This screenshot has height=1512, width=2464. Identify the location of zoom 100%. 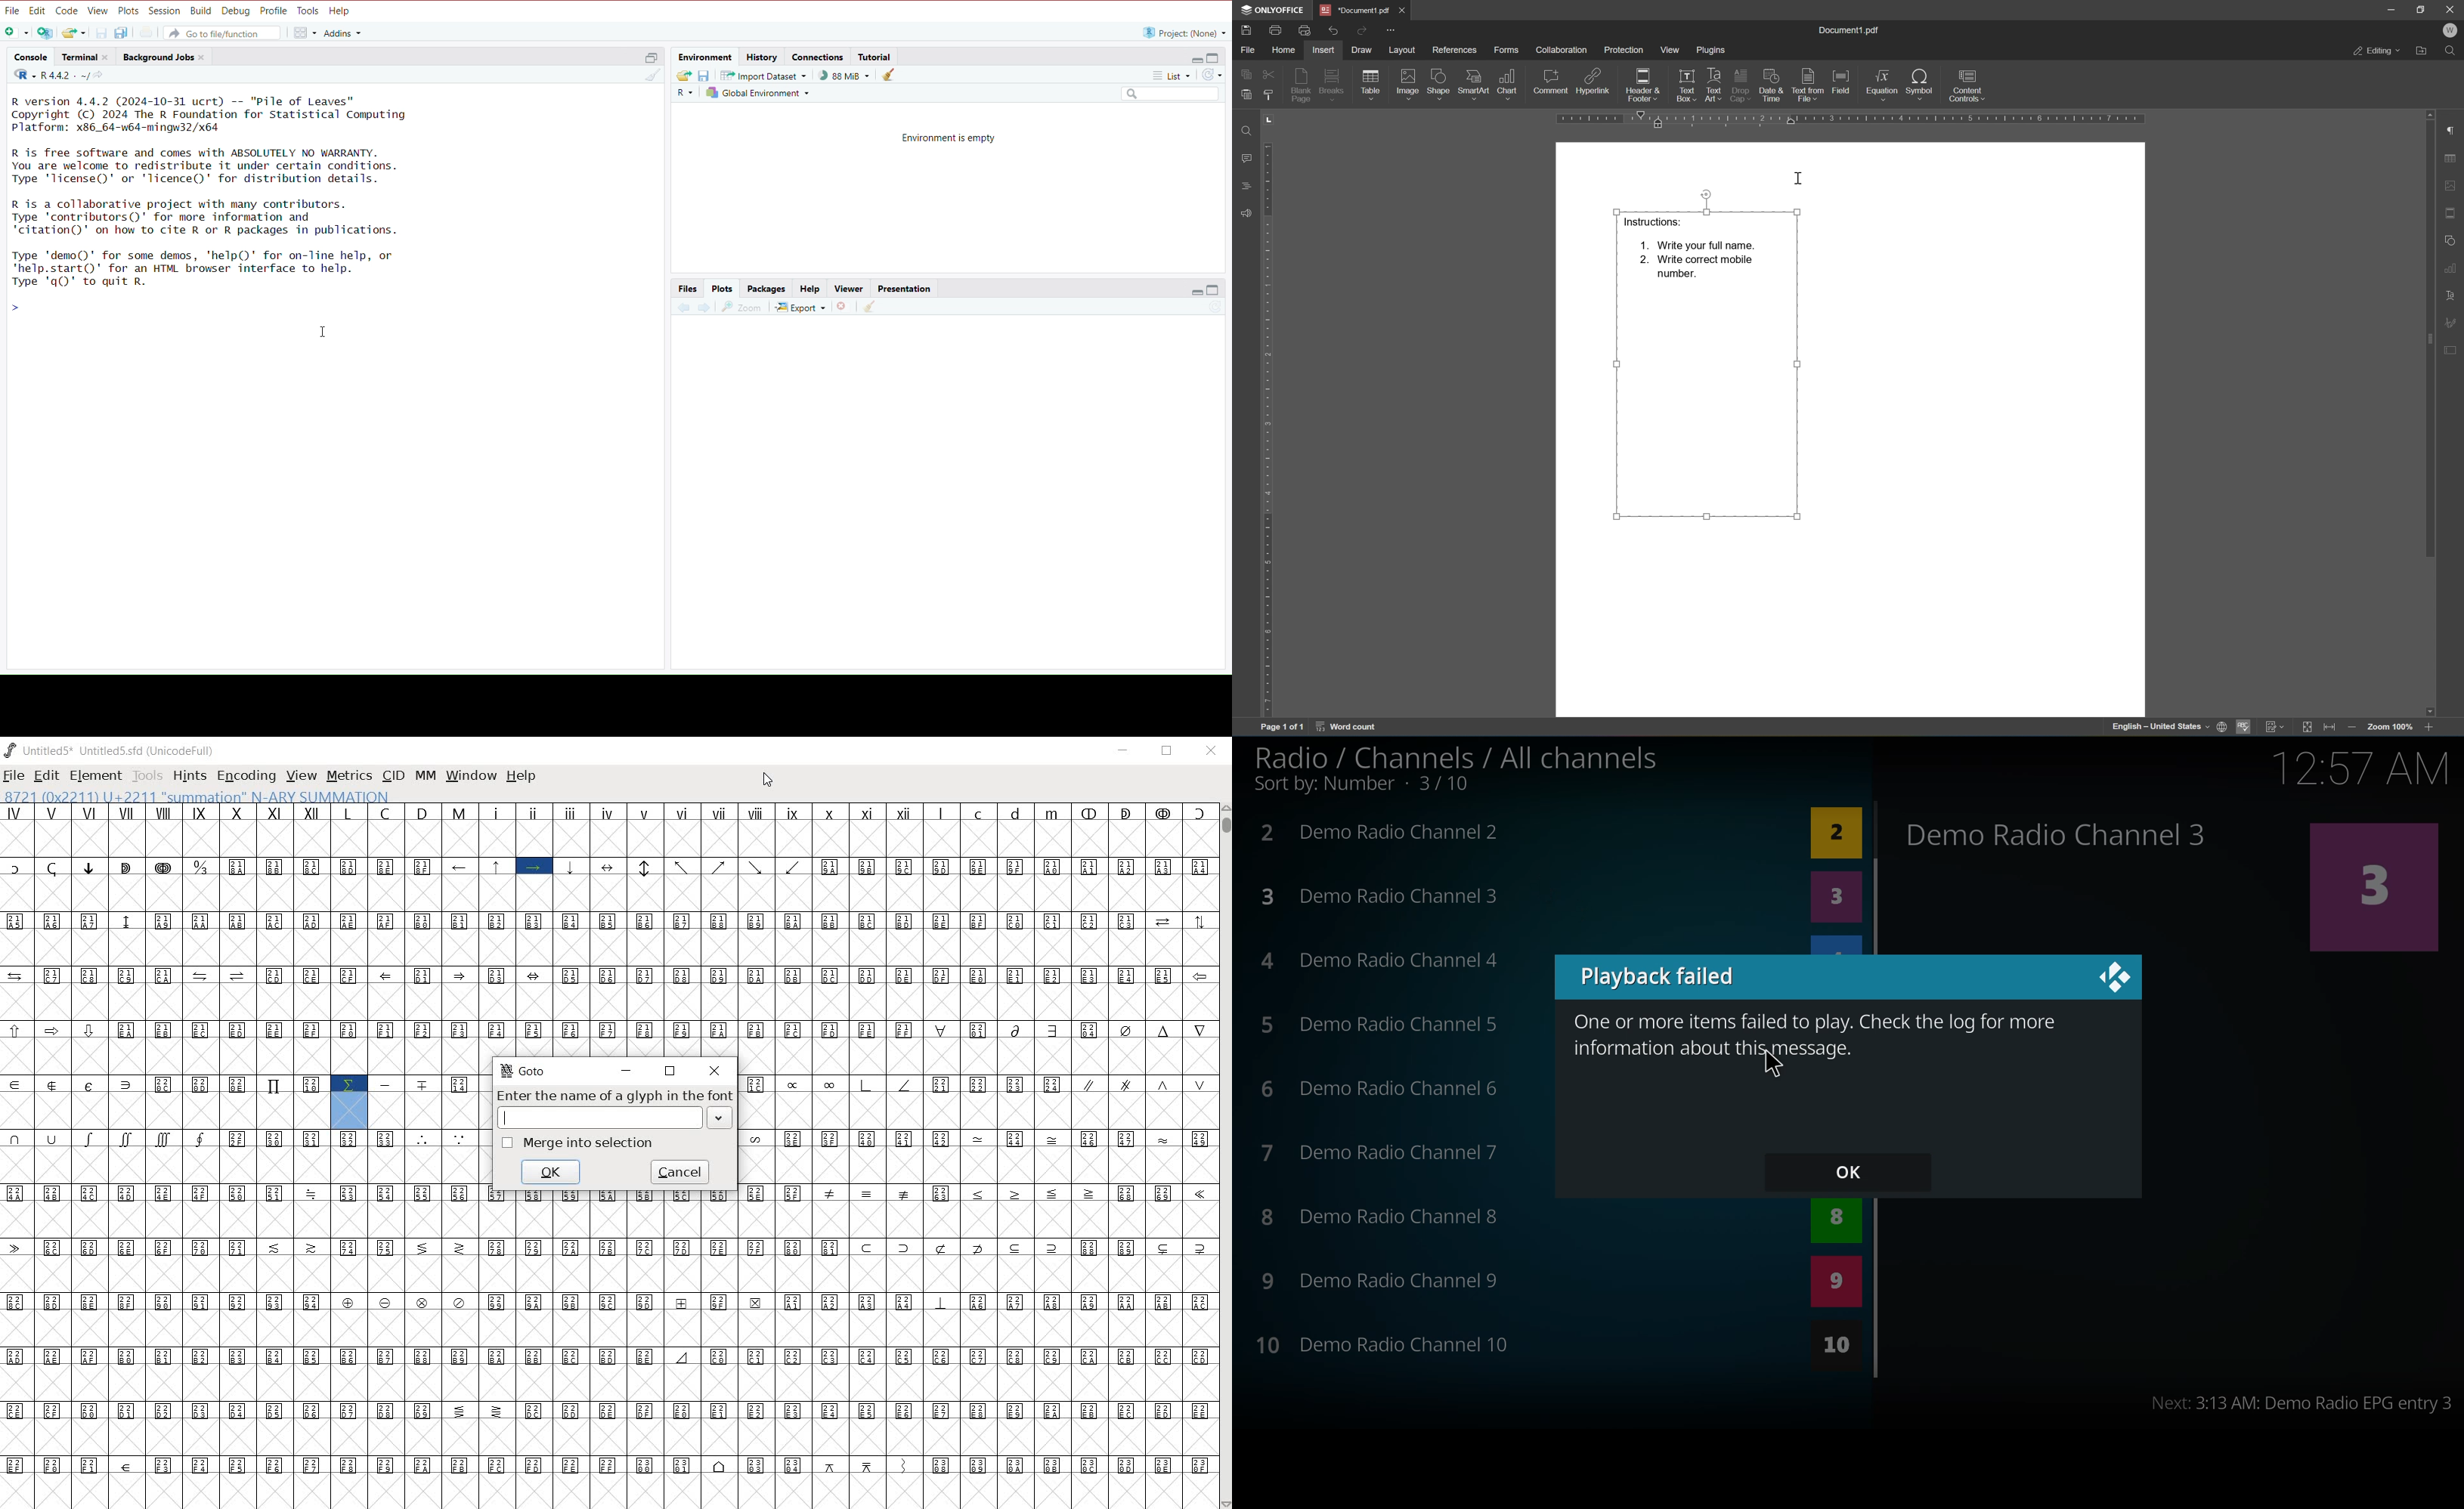
(2390, 729).